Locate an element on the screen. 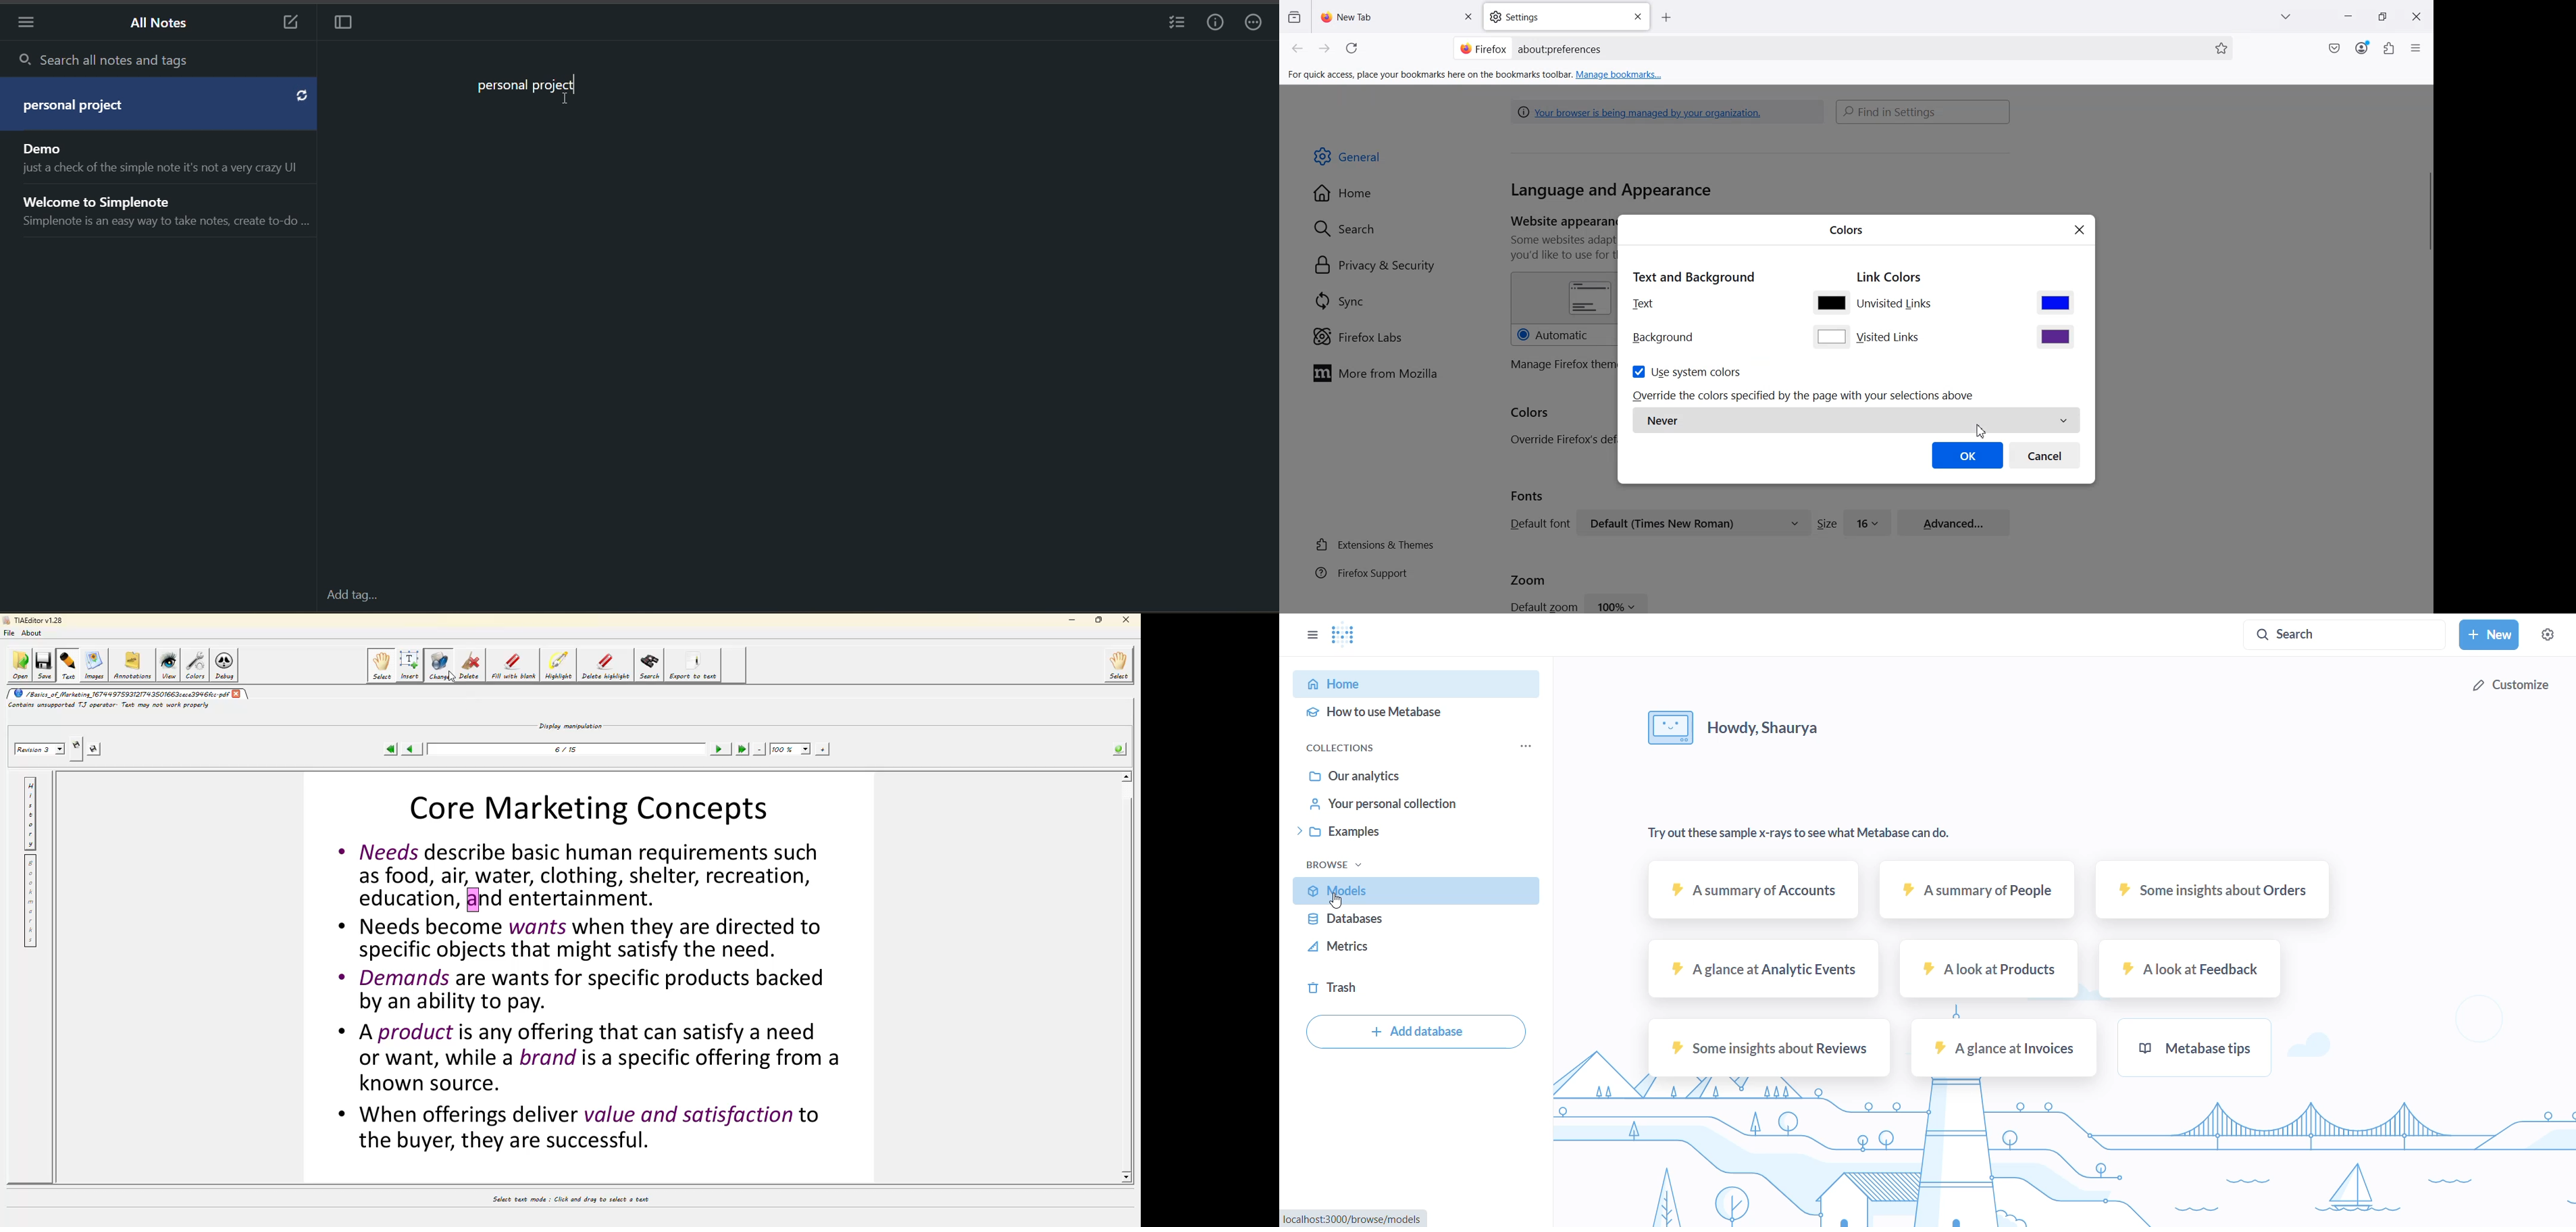 This screenshot has height=1232, width=2576. Background is located at coordinates (1663, 338).